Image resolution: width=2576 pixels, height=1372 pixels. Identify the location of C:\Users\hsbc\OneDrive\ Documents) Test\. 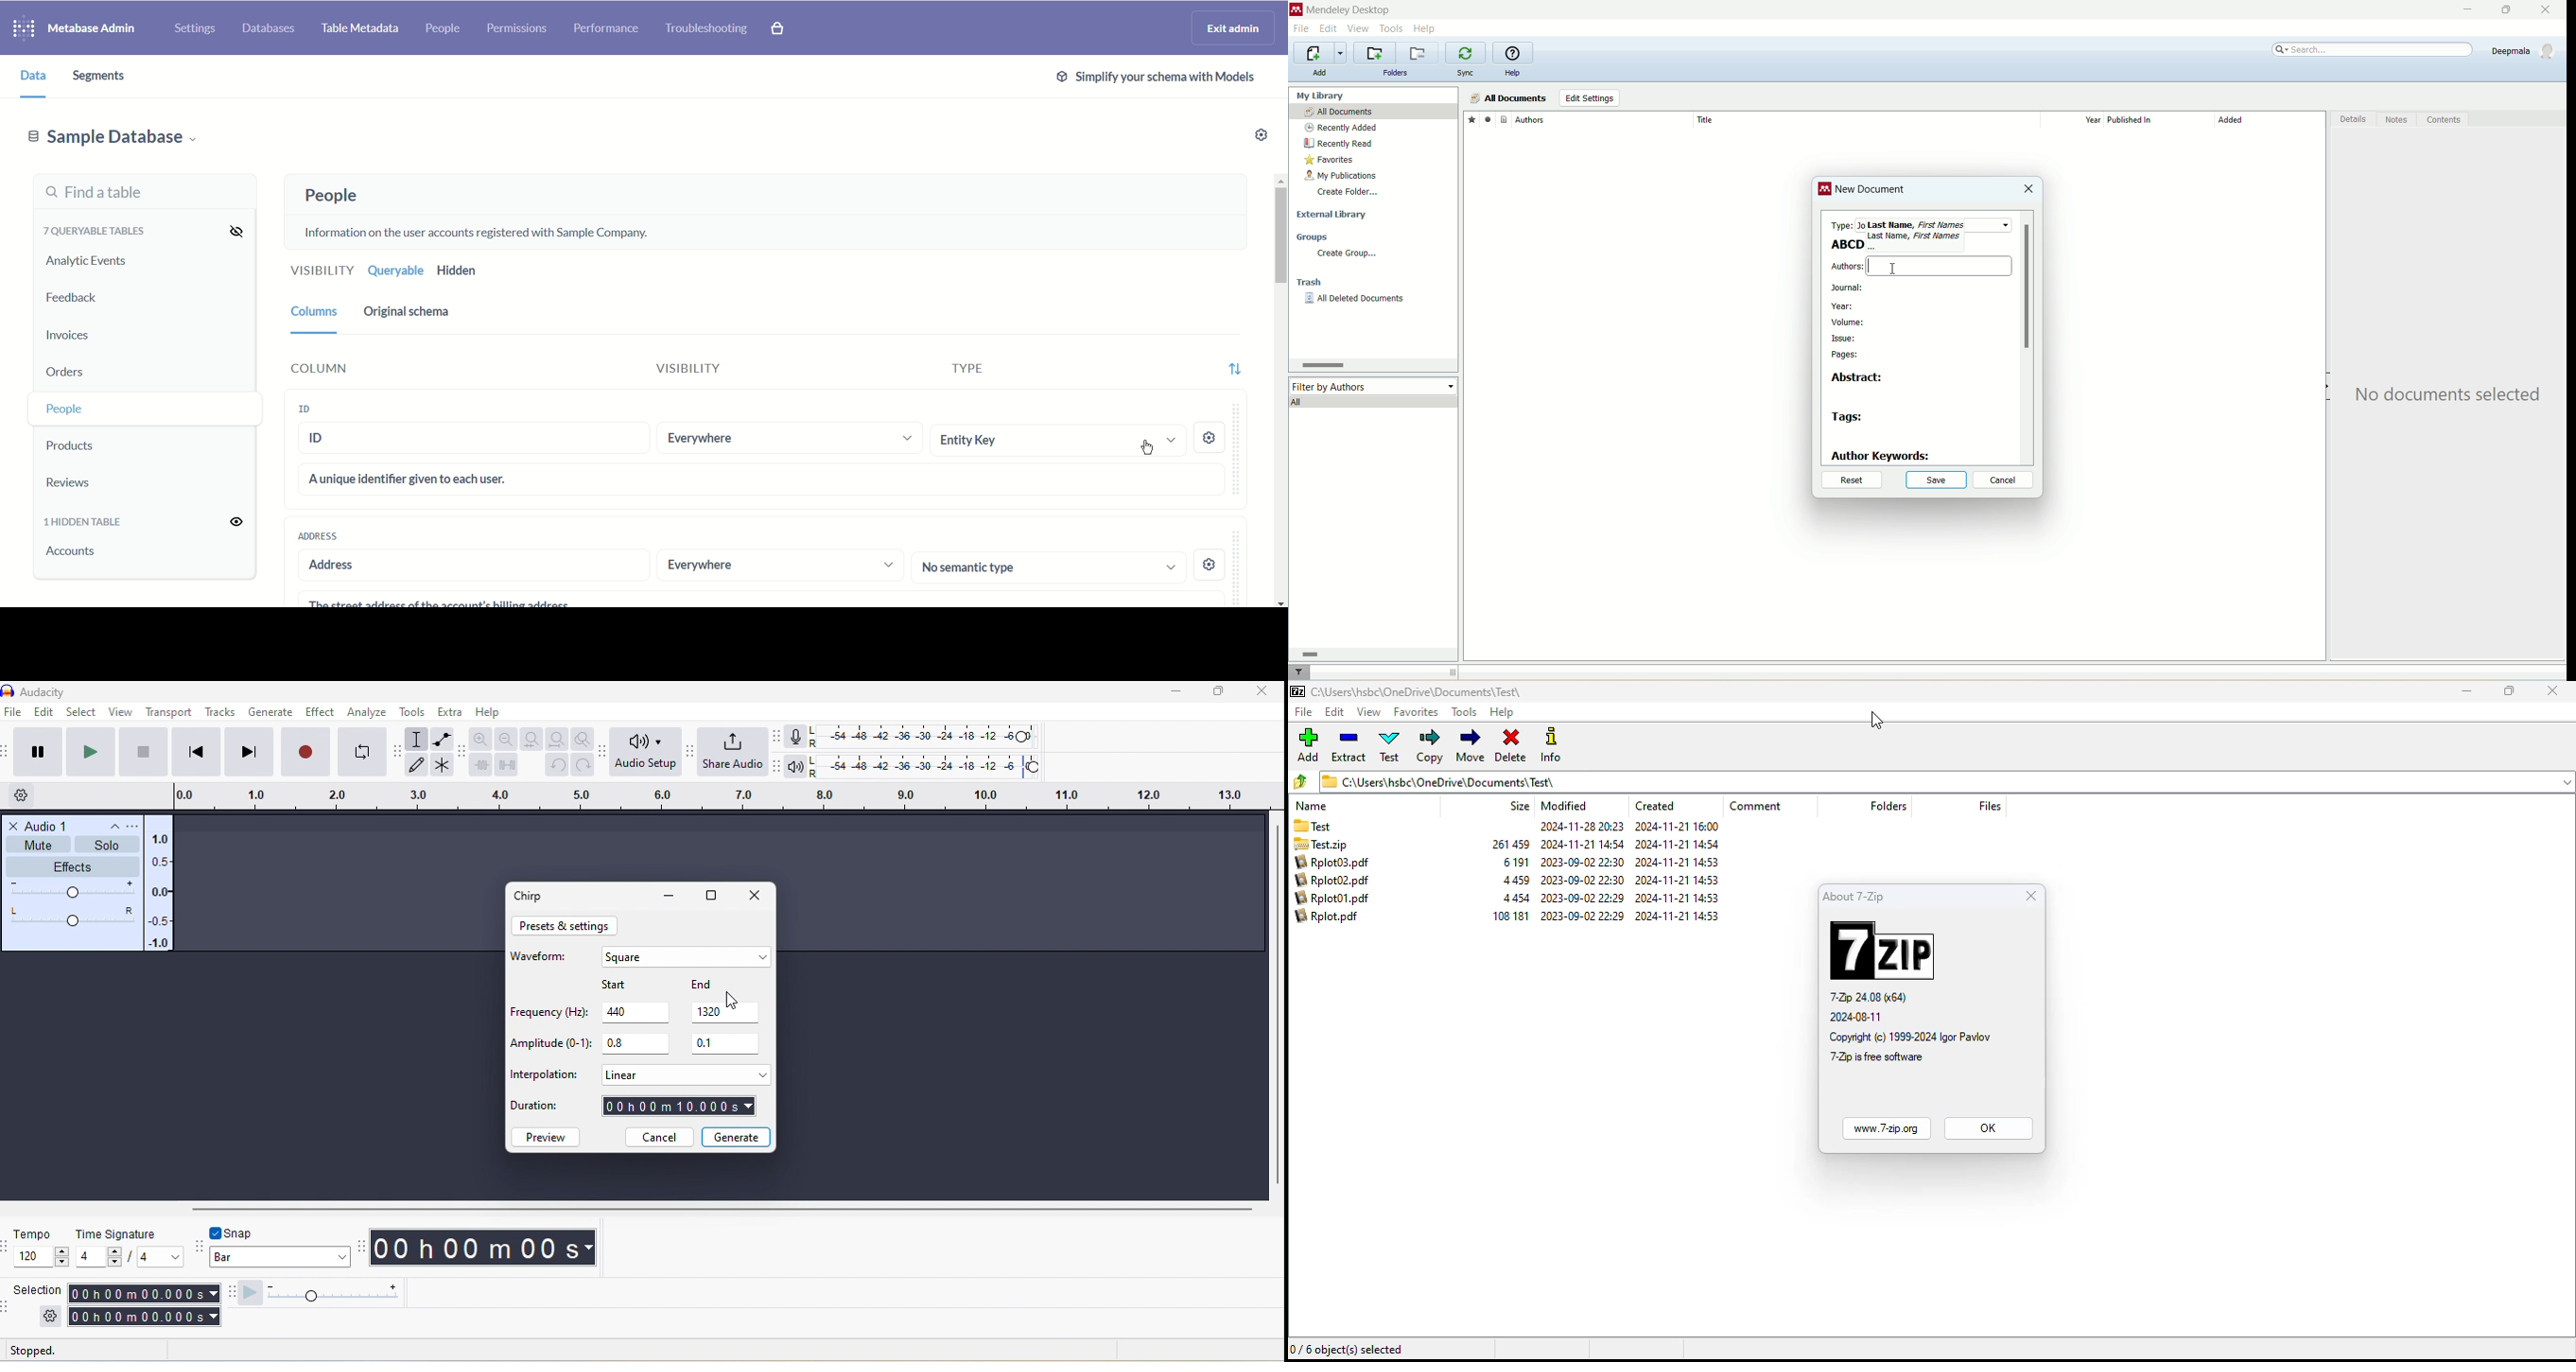
(1931, 782).